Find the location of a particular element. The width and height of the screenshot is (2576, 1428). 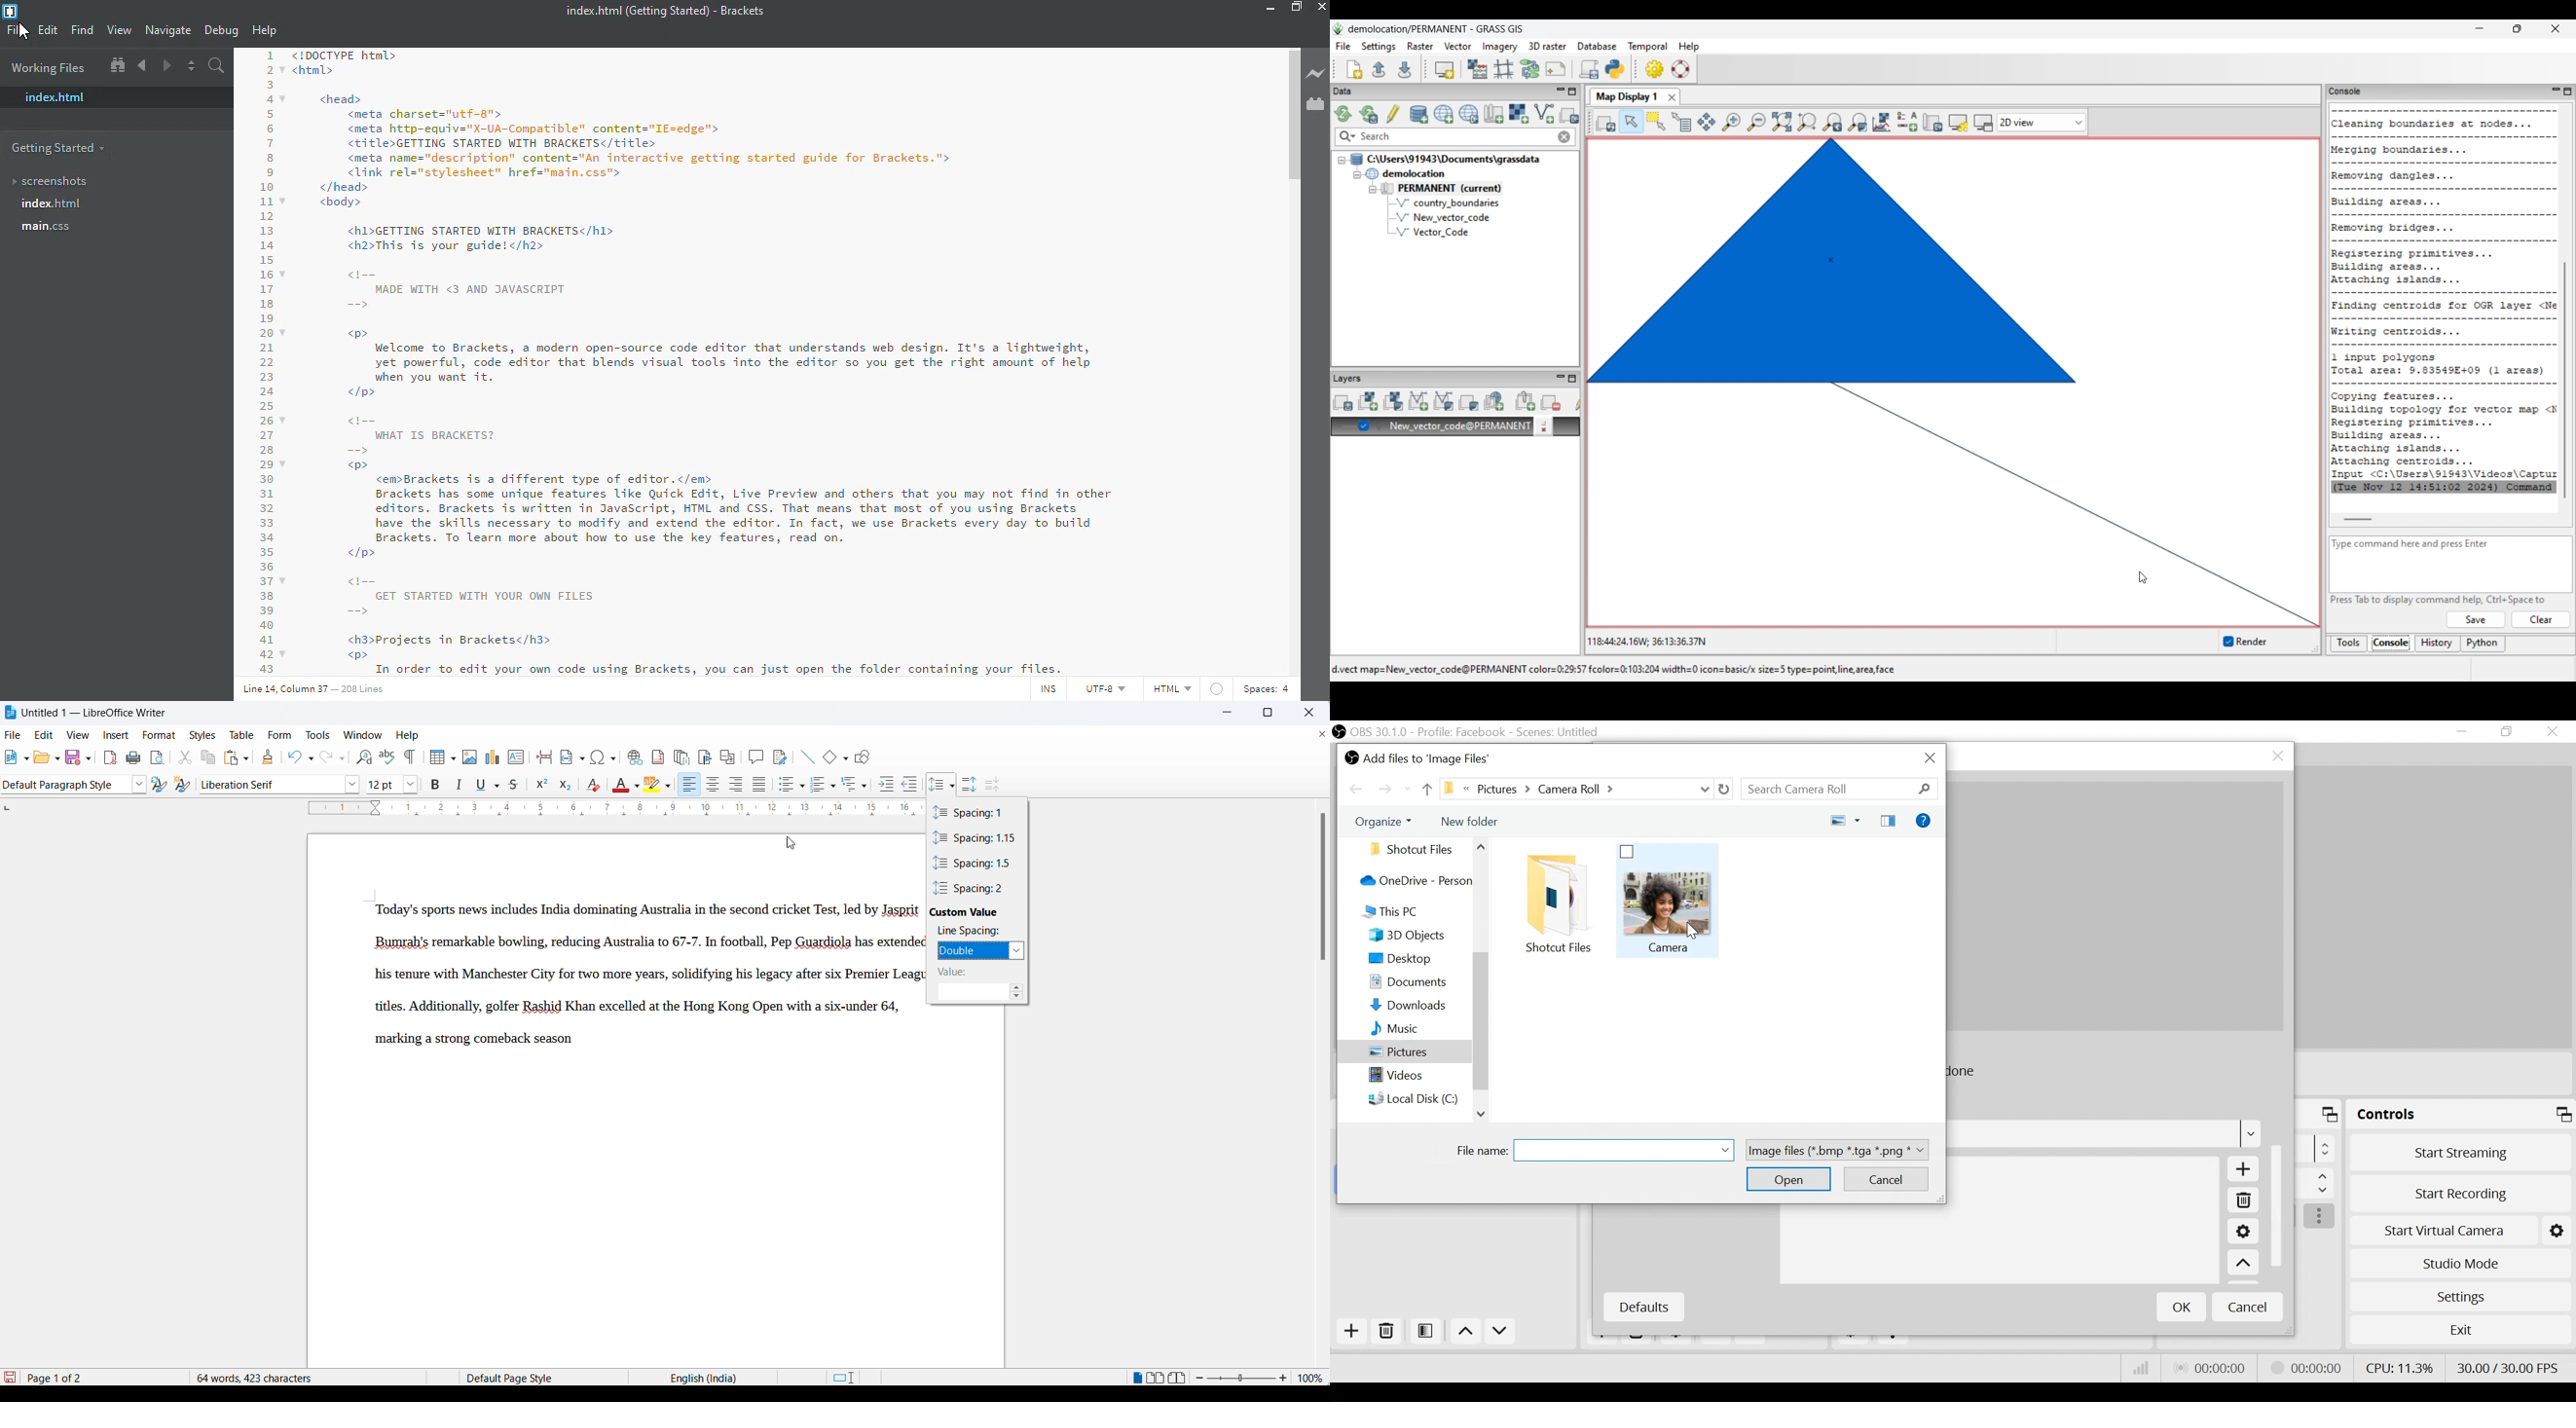

New Folder is located at coordinates (1469, 821).